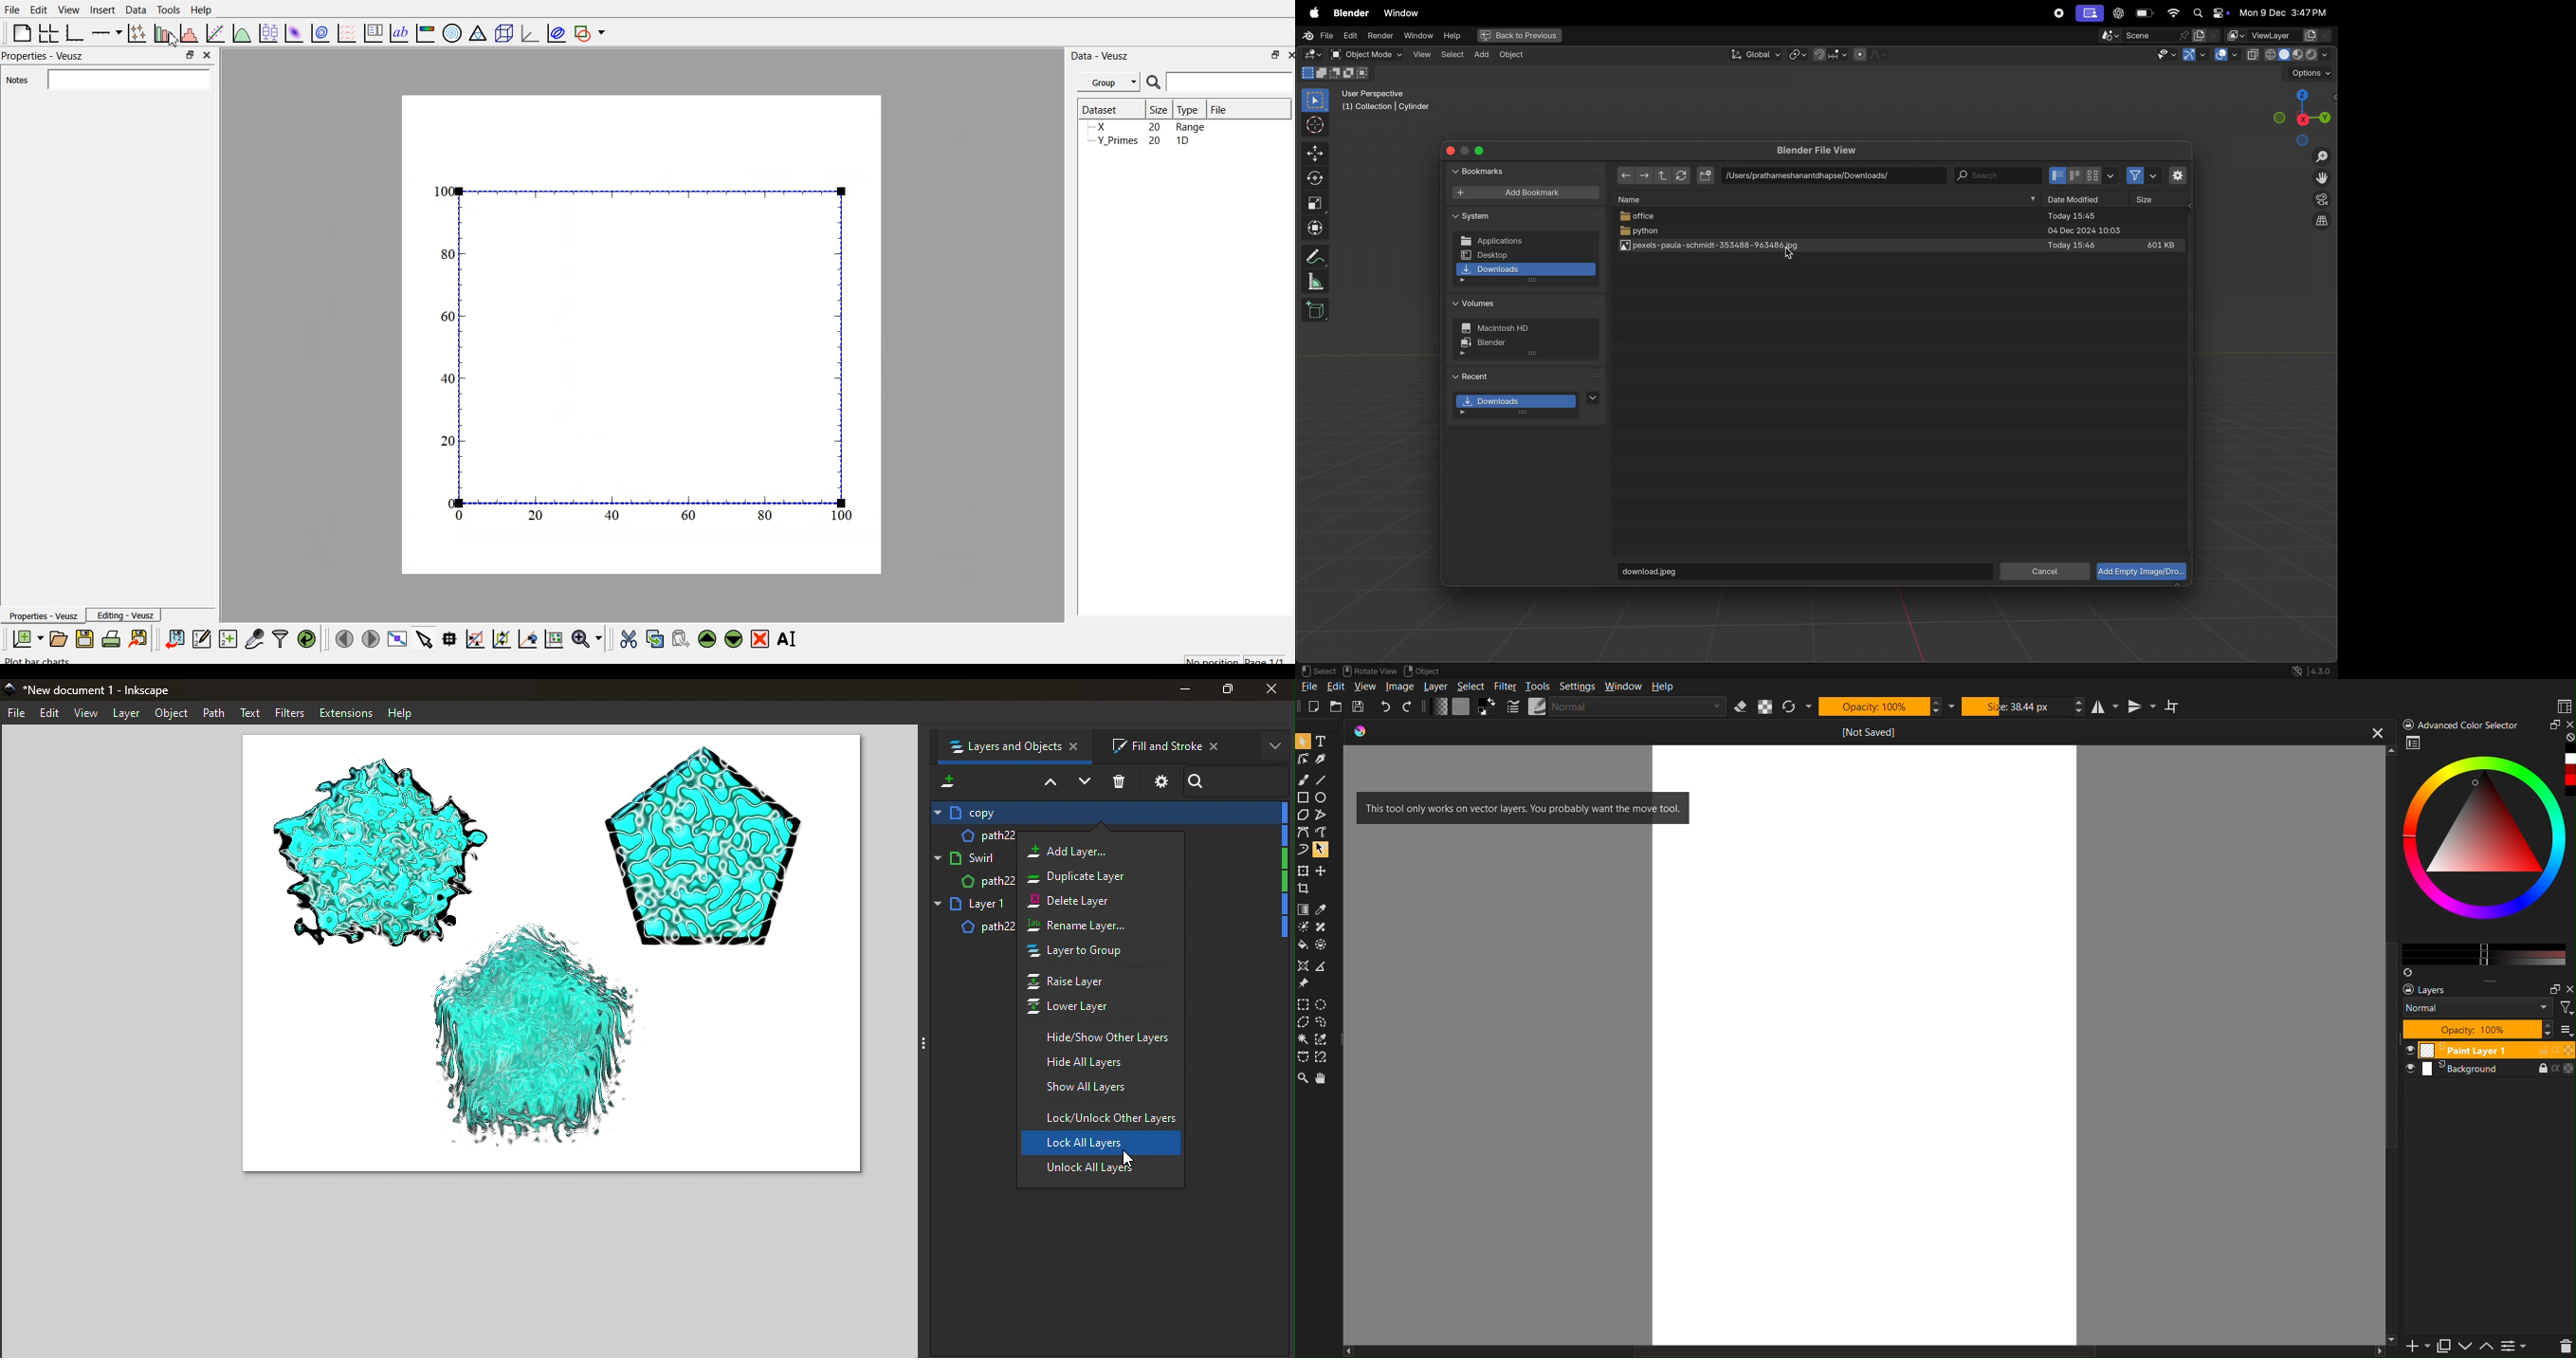  I want to click on back to previous, so click(1518, 34).